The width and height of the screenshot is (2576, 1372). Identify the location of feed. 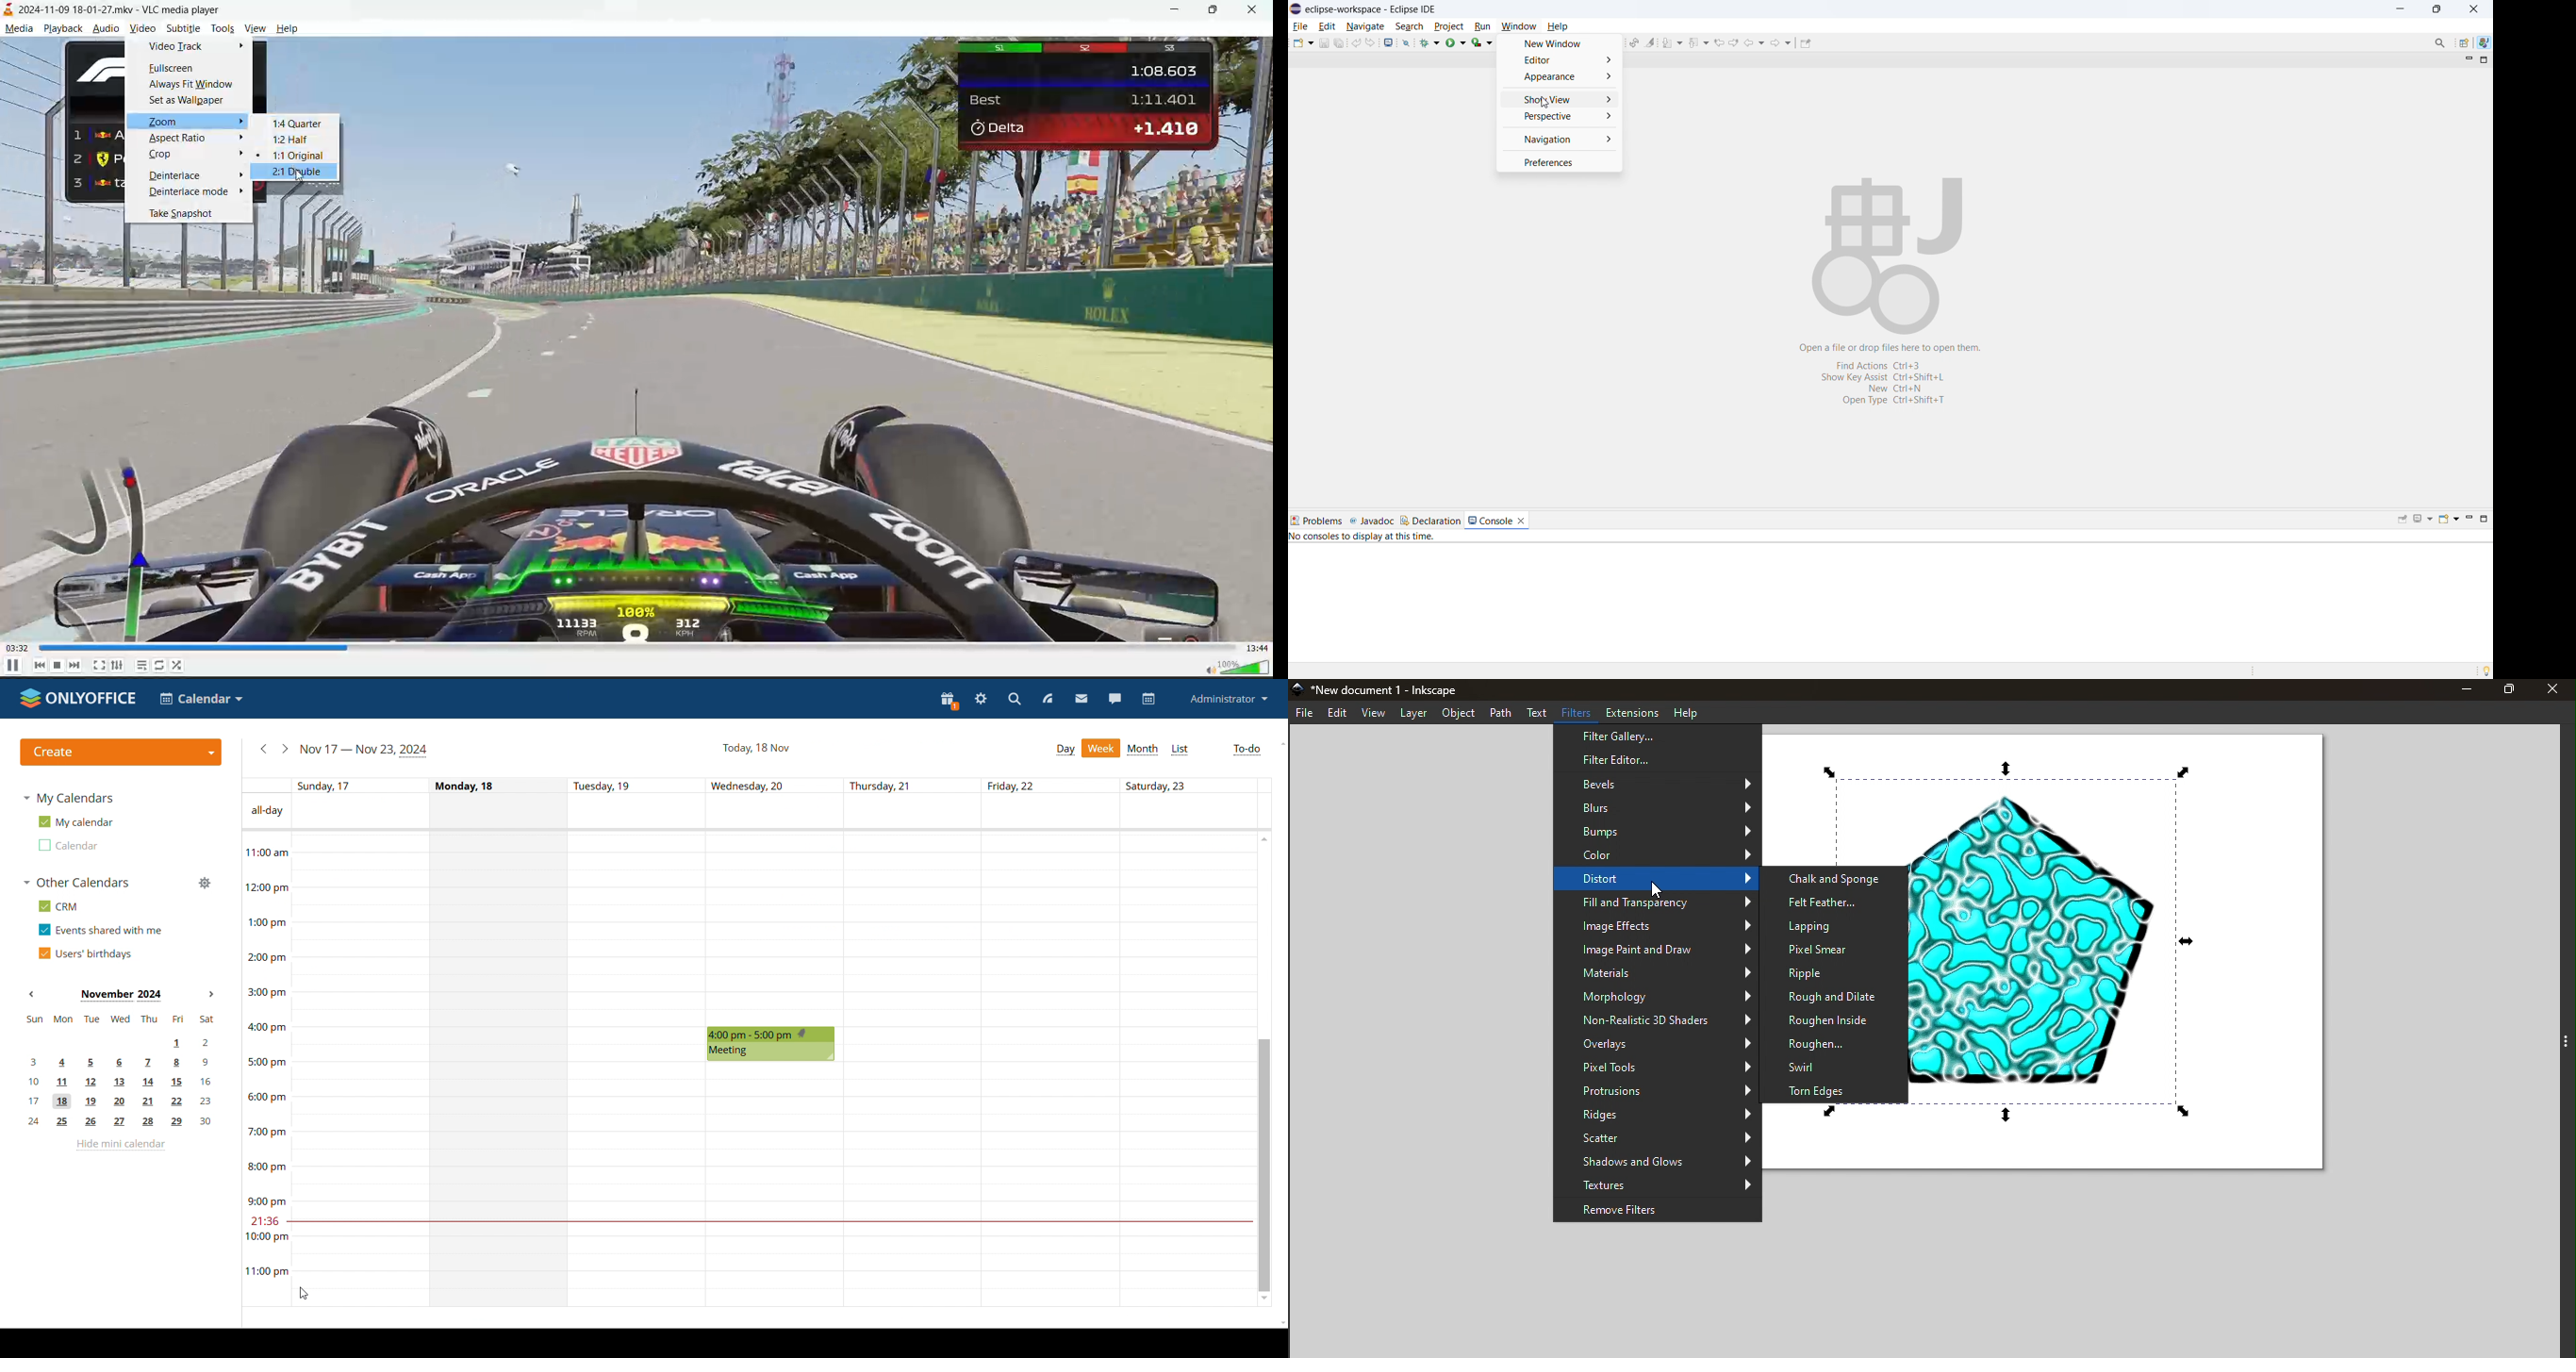
(1050, 699).